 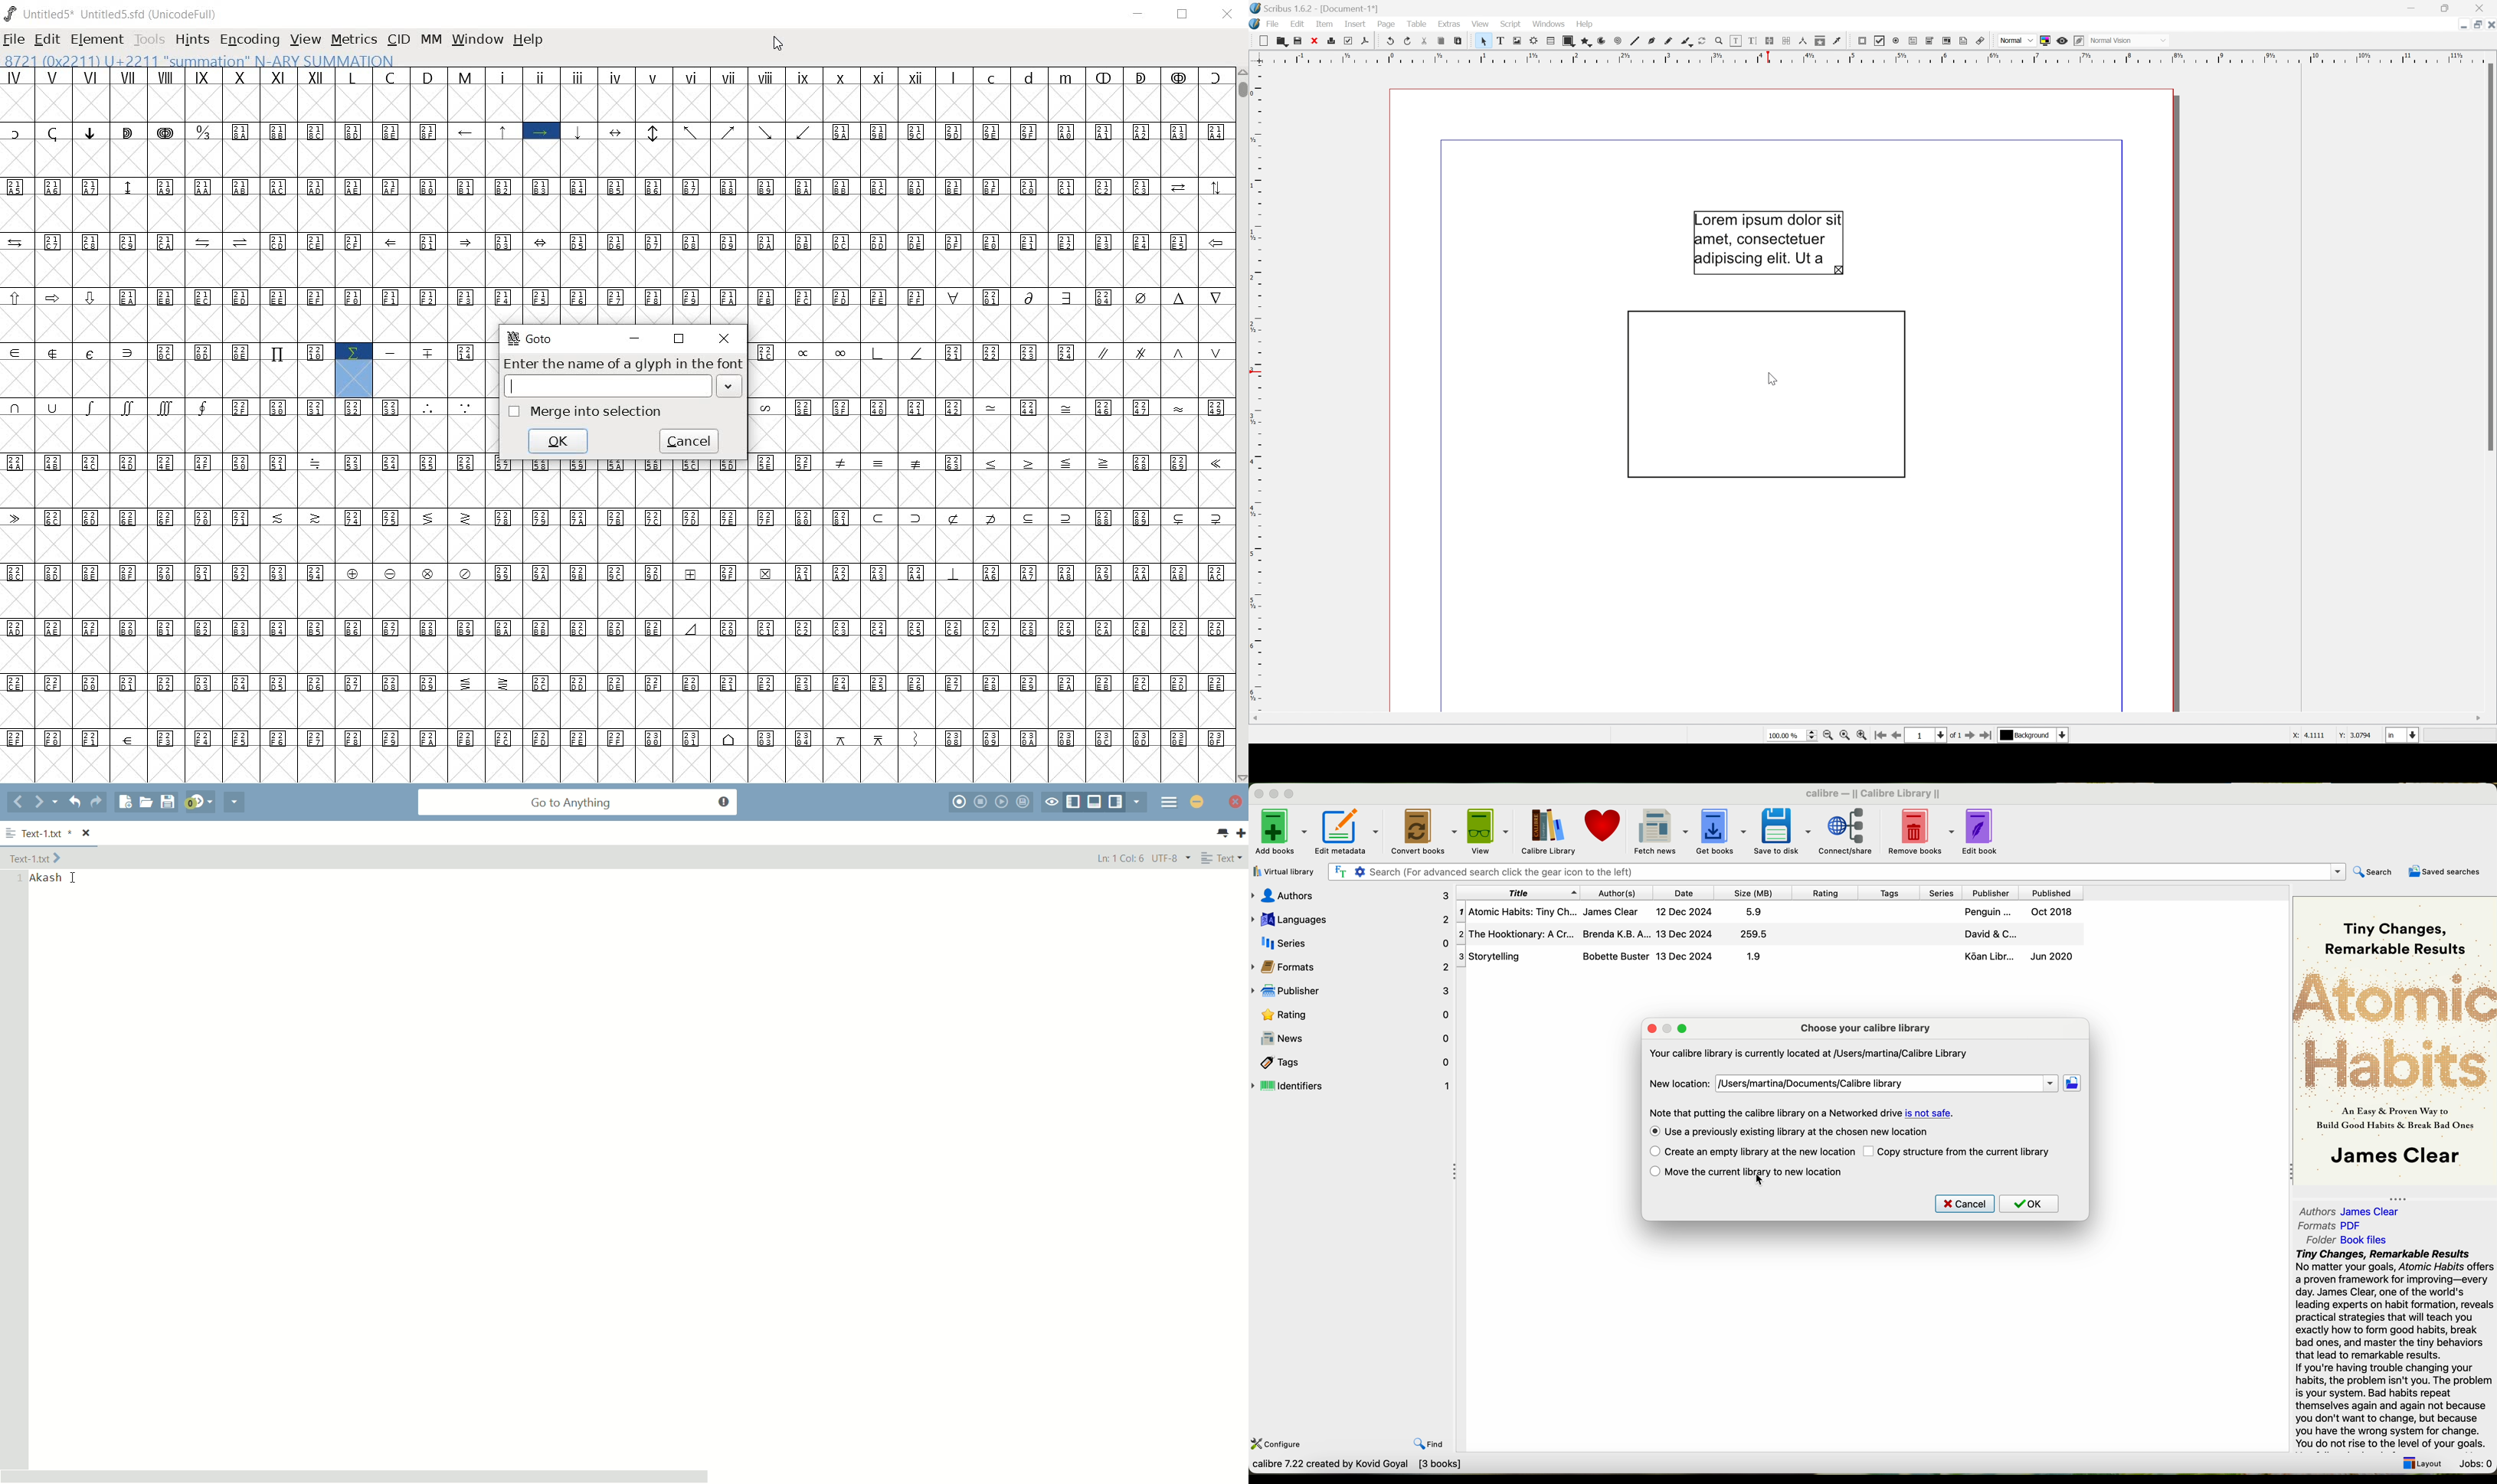 What do you see at coordinates (617, 214) in the screenshot?
I see `empty cells` at bounding box center [617, 214].